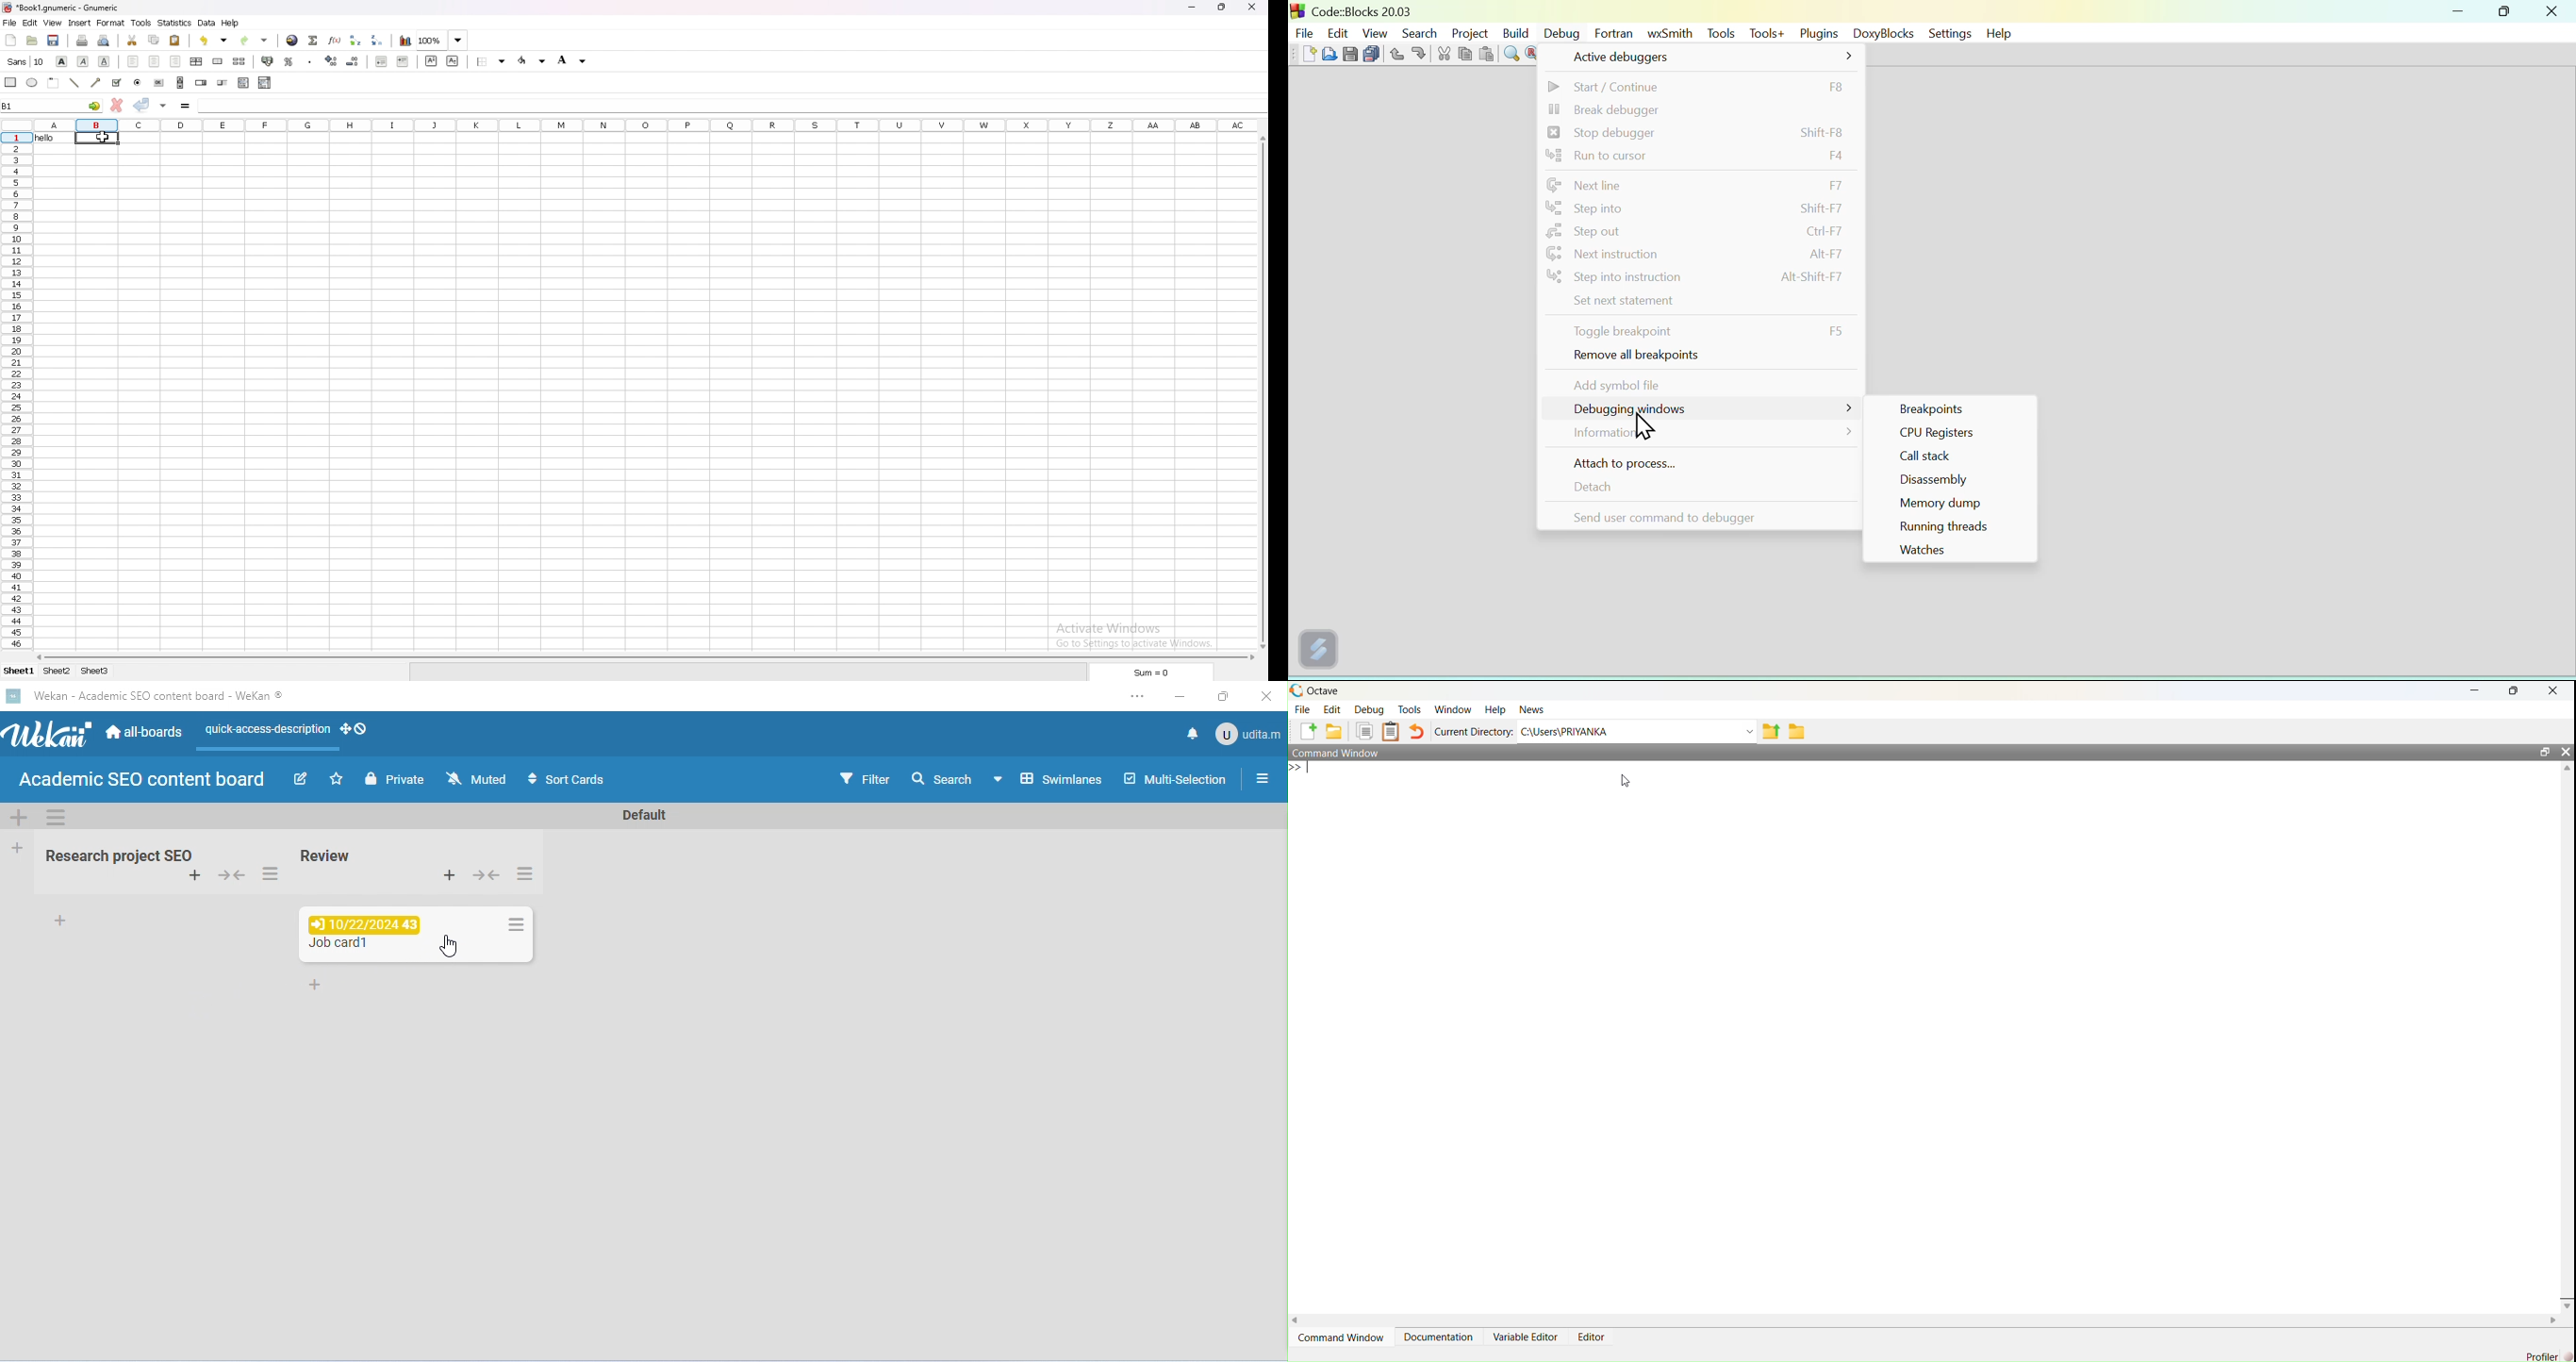 This screenshot has width=2576, height=1372. I want to click on copy, so click(153, 39).